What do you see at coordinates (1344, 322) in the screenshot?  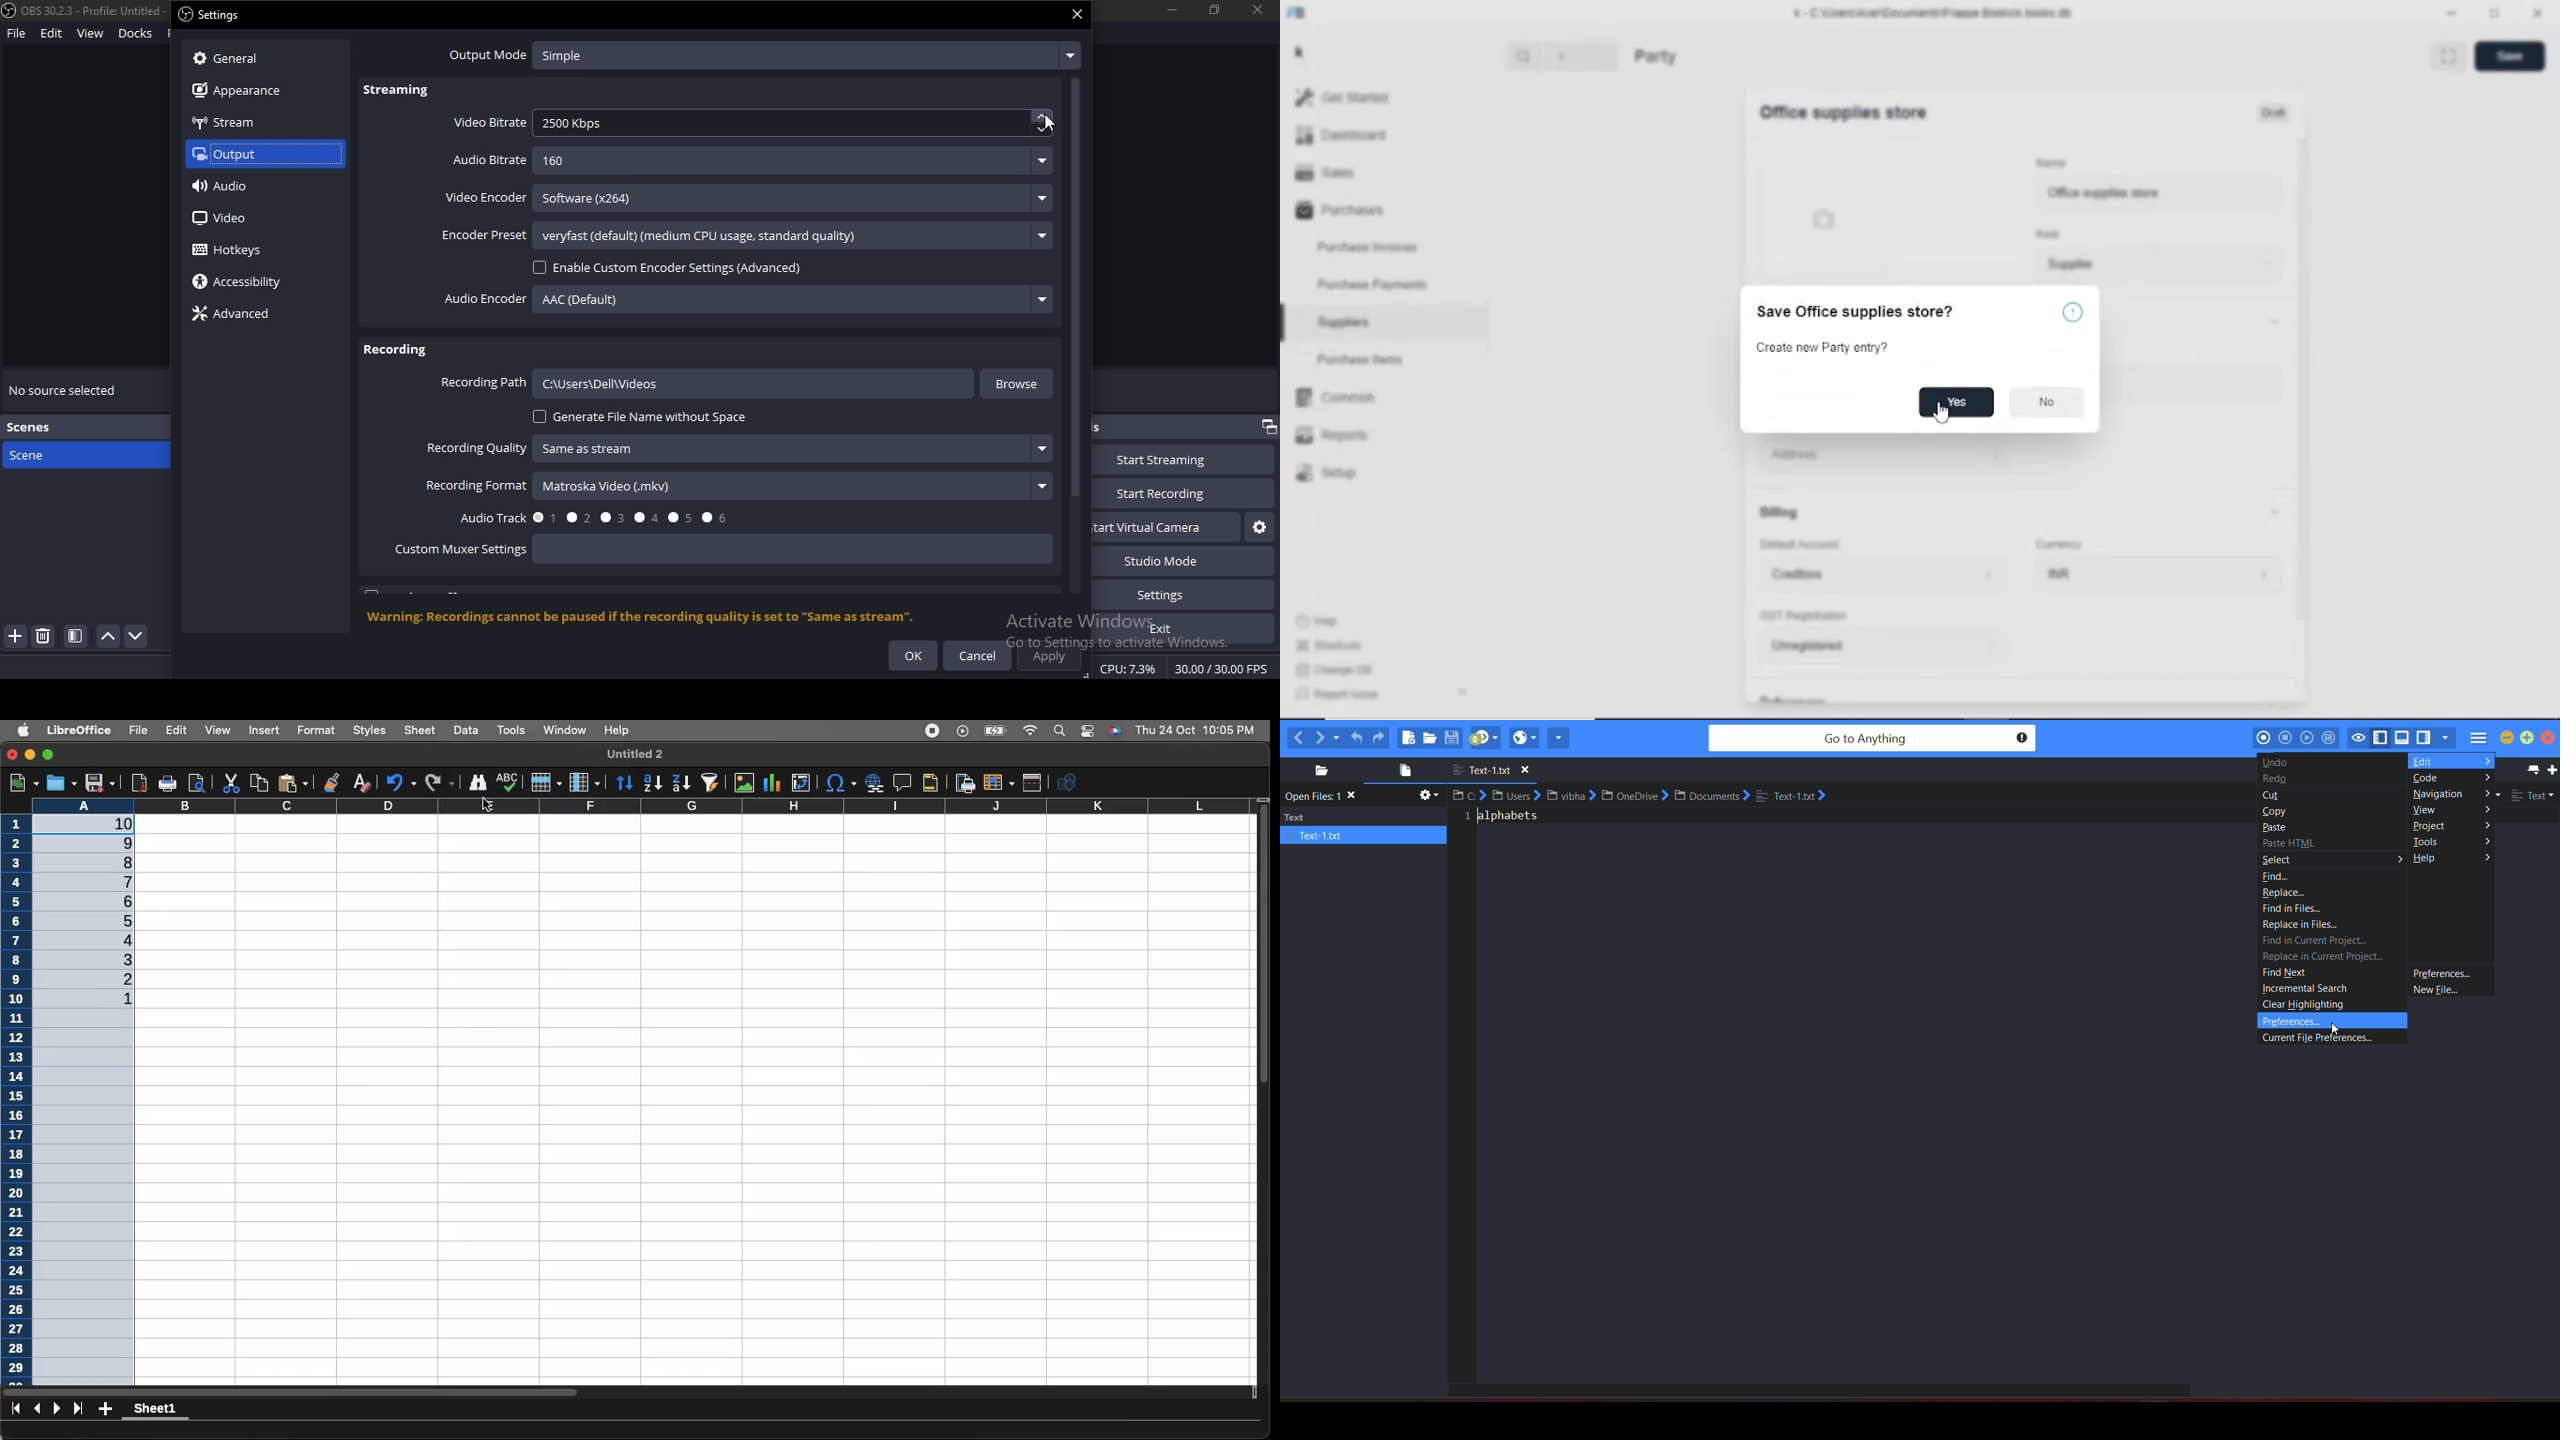 I see `Suppliers` at bounding box center [1344, 322].